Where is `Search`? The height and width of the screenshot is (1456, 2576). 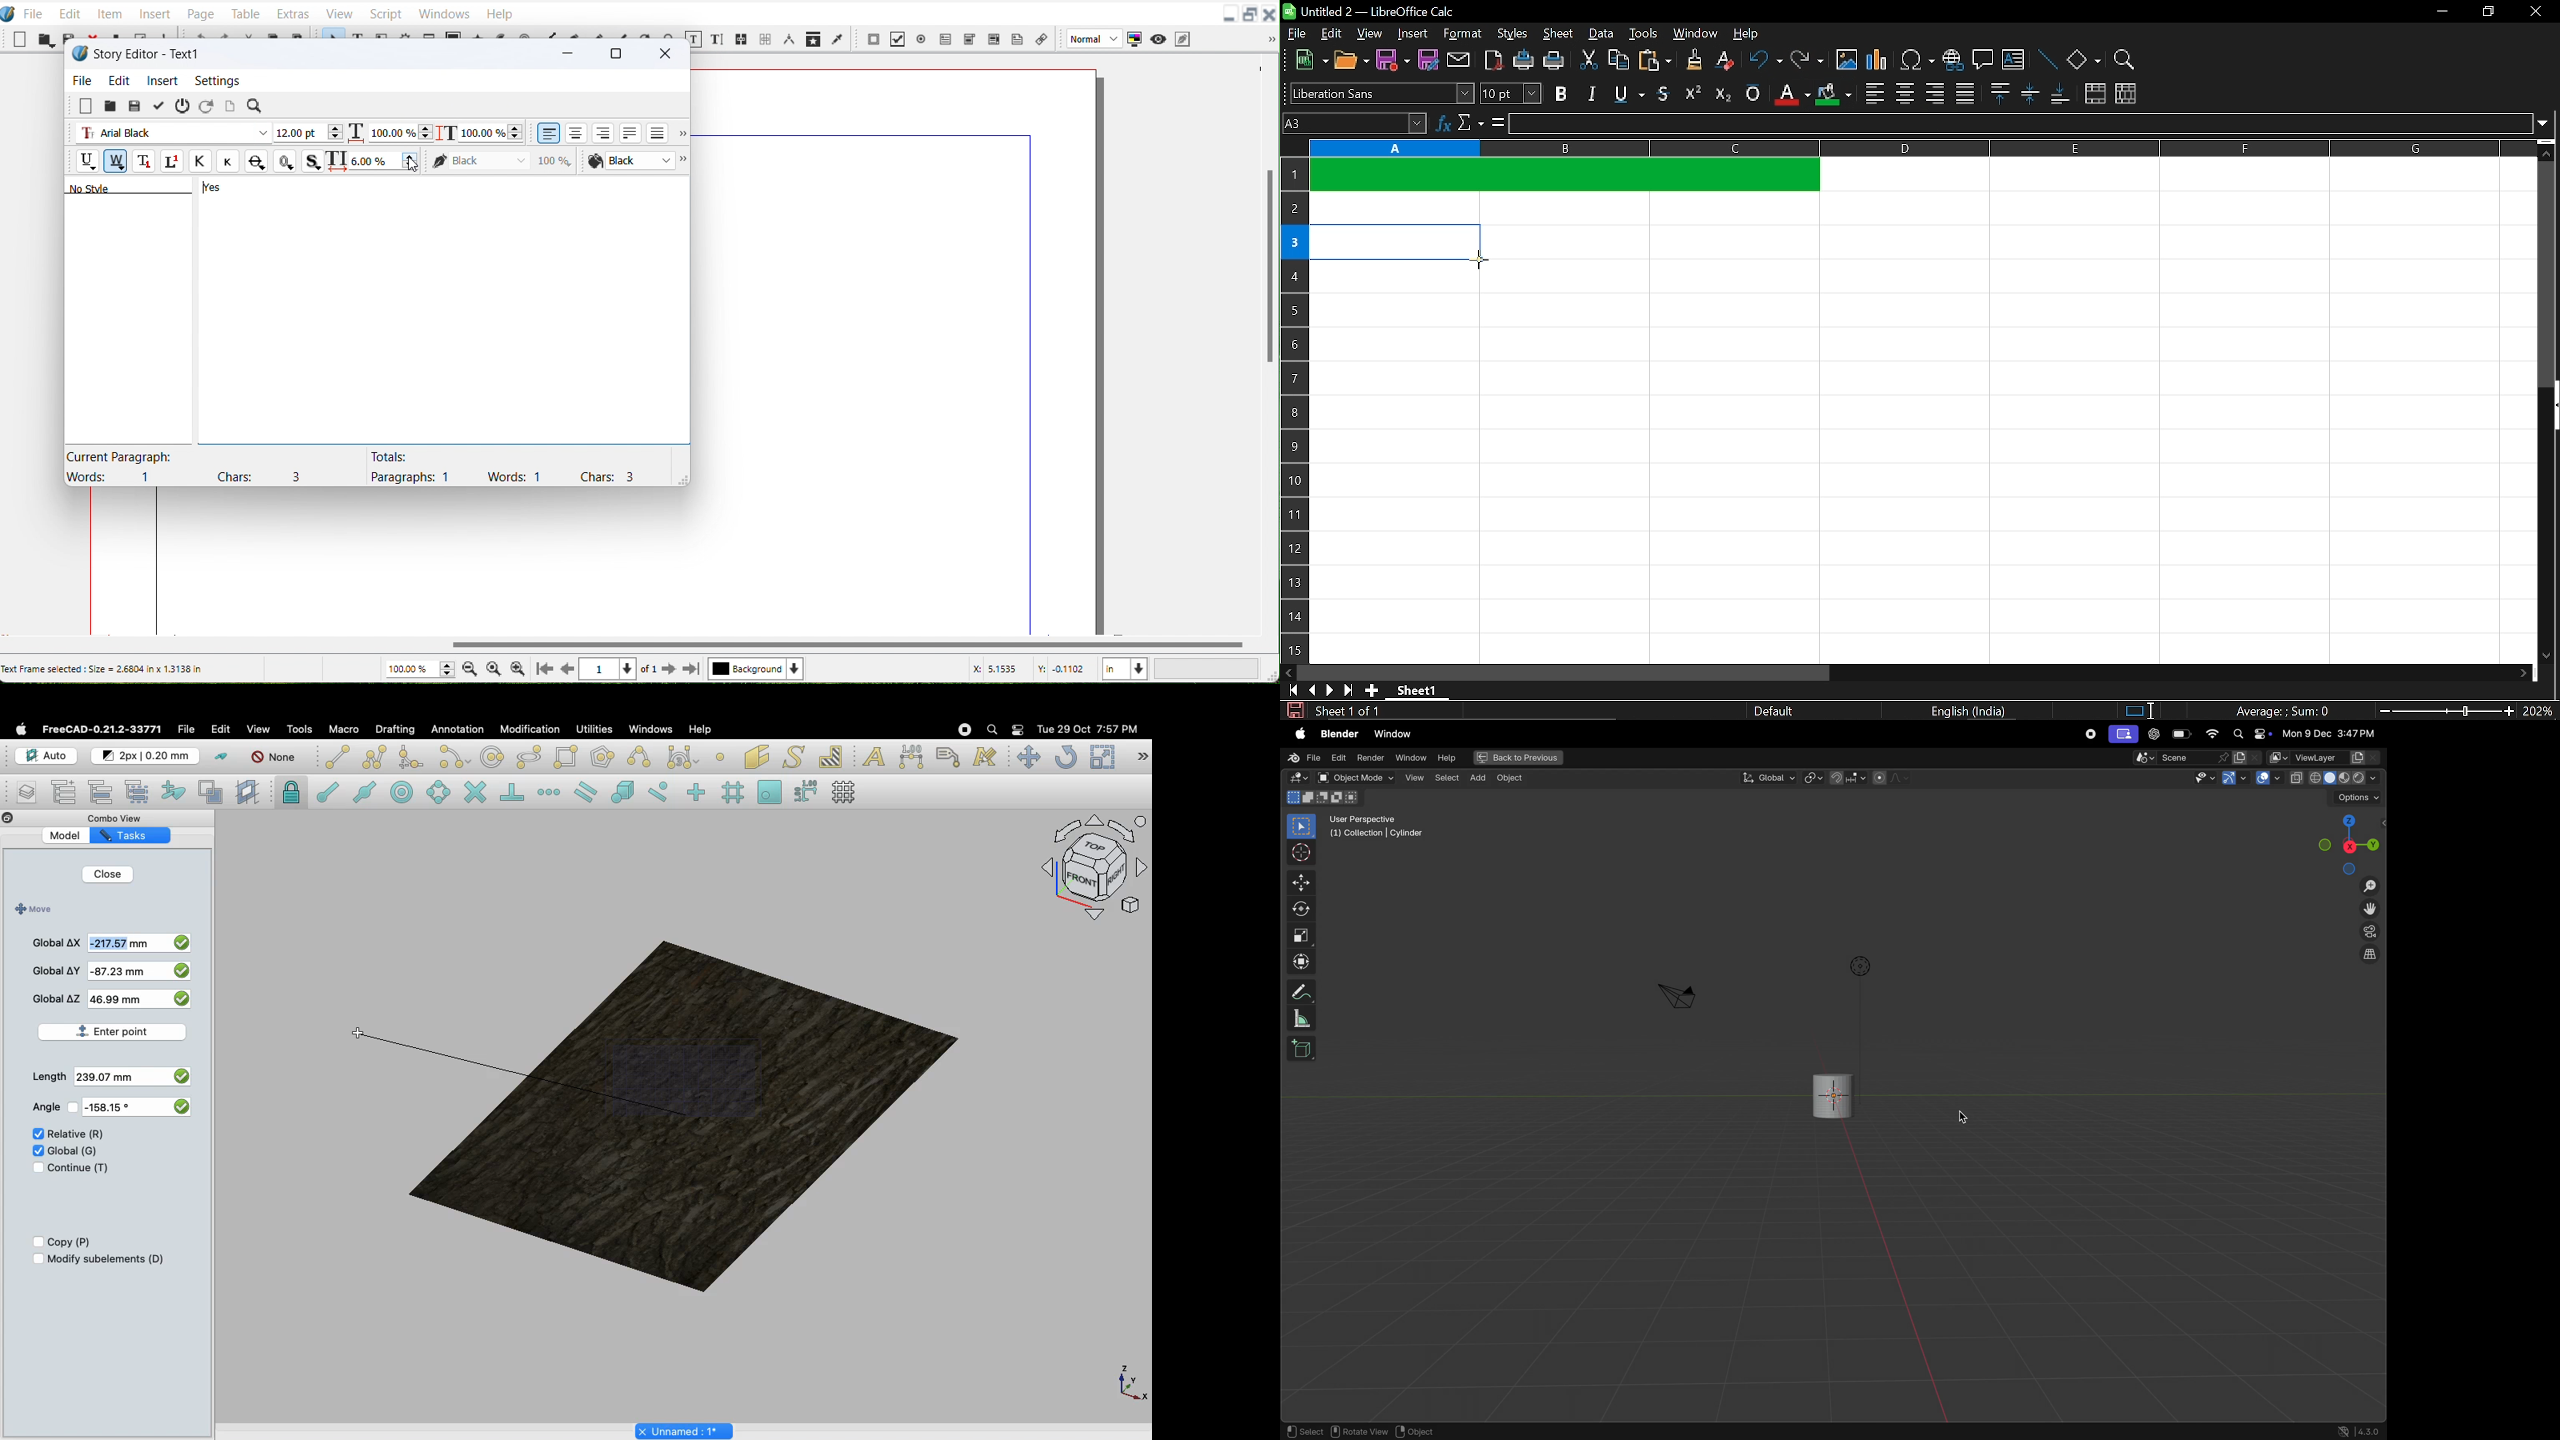
Search is located at coordinates (991, 730).